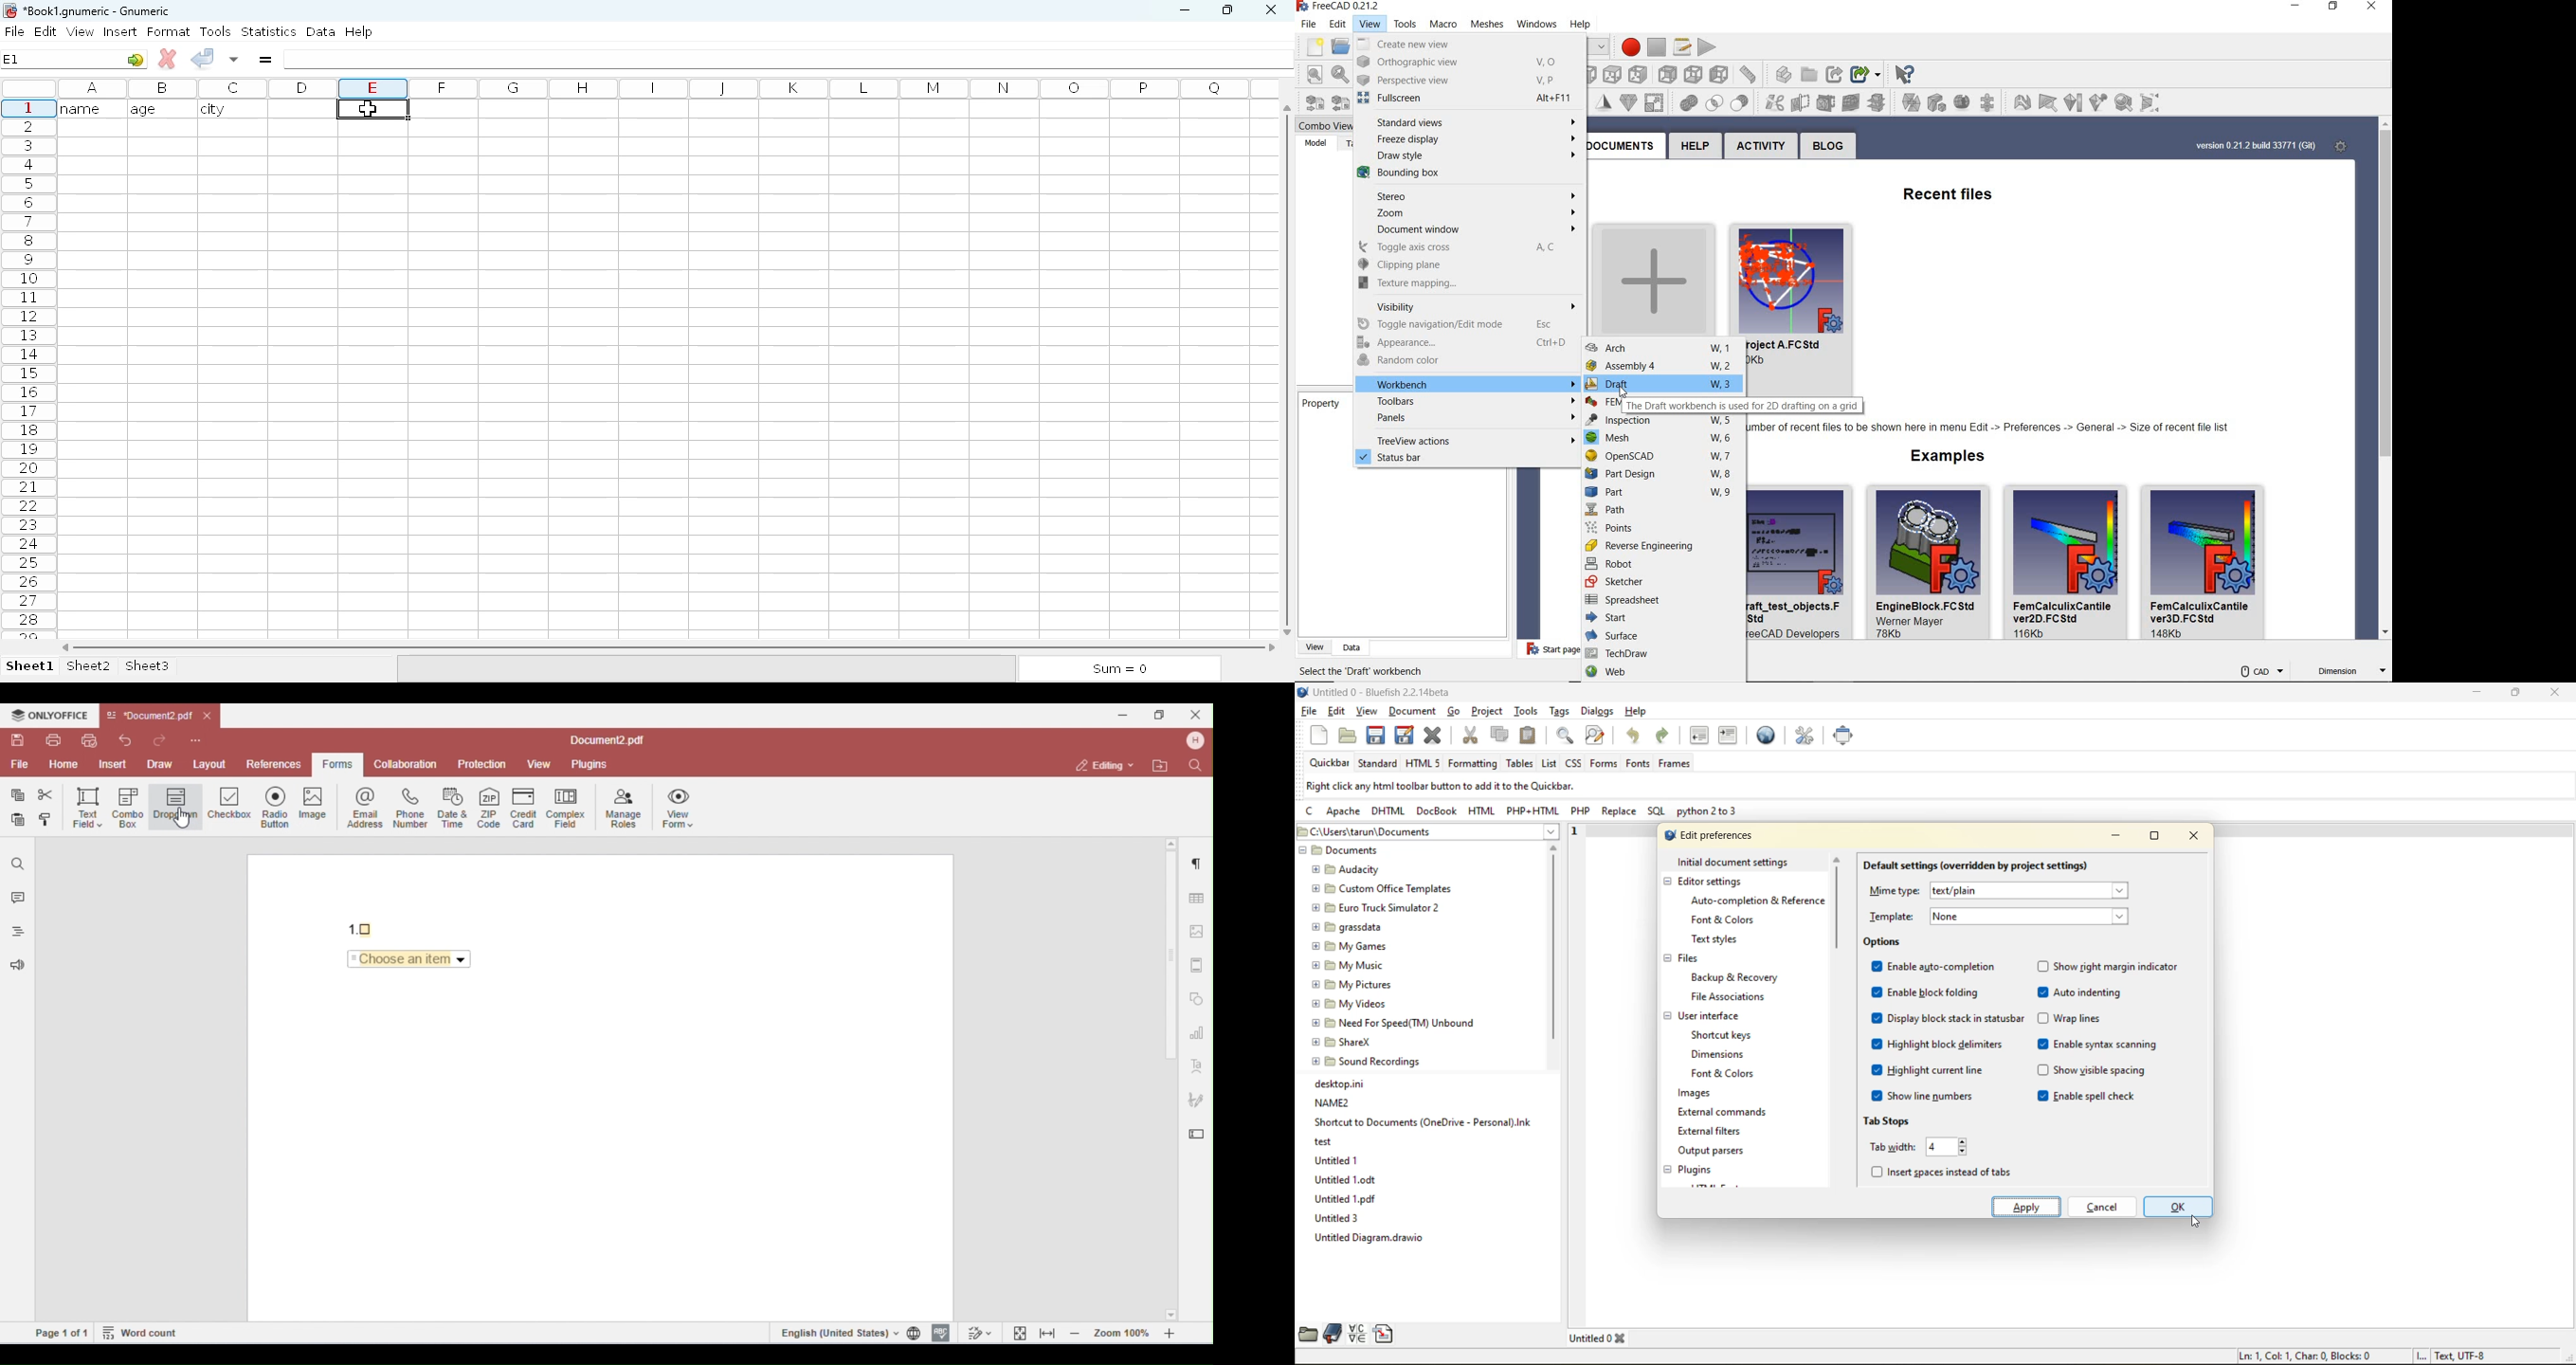 This screenshot has height=1372, width=2576. I want to click on start, so click(1663, 618).